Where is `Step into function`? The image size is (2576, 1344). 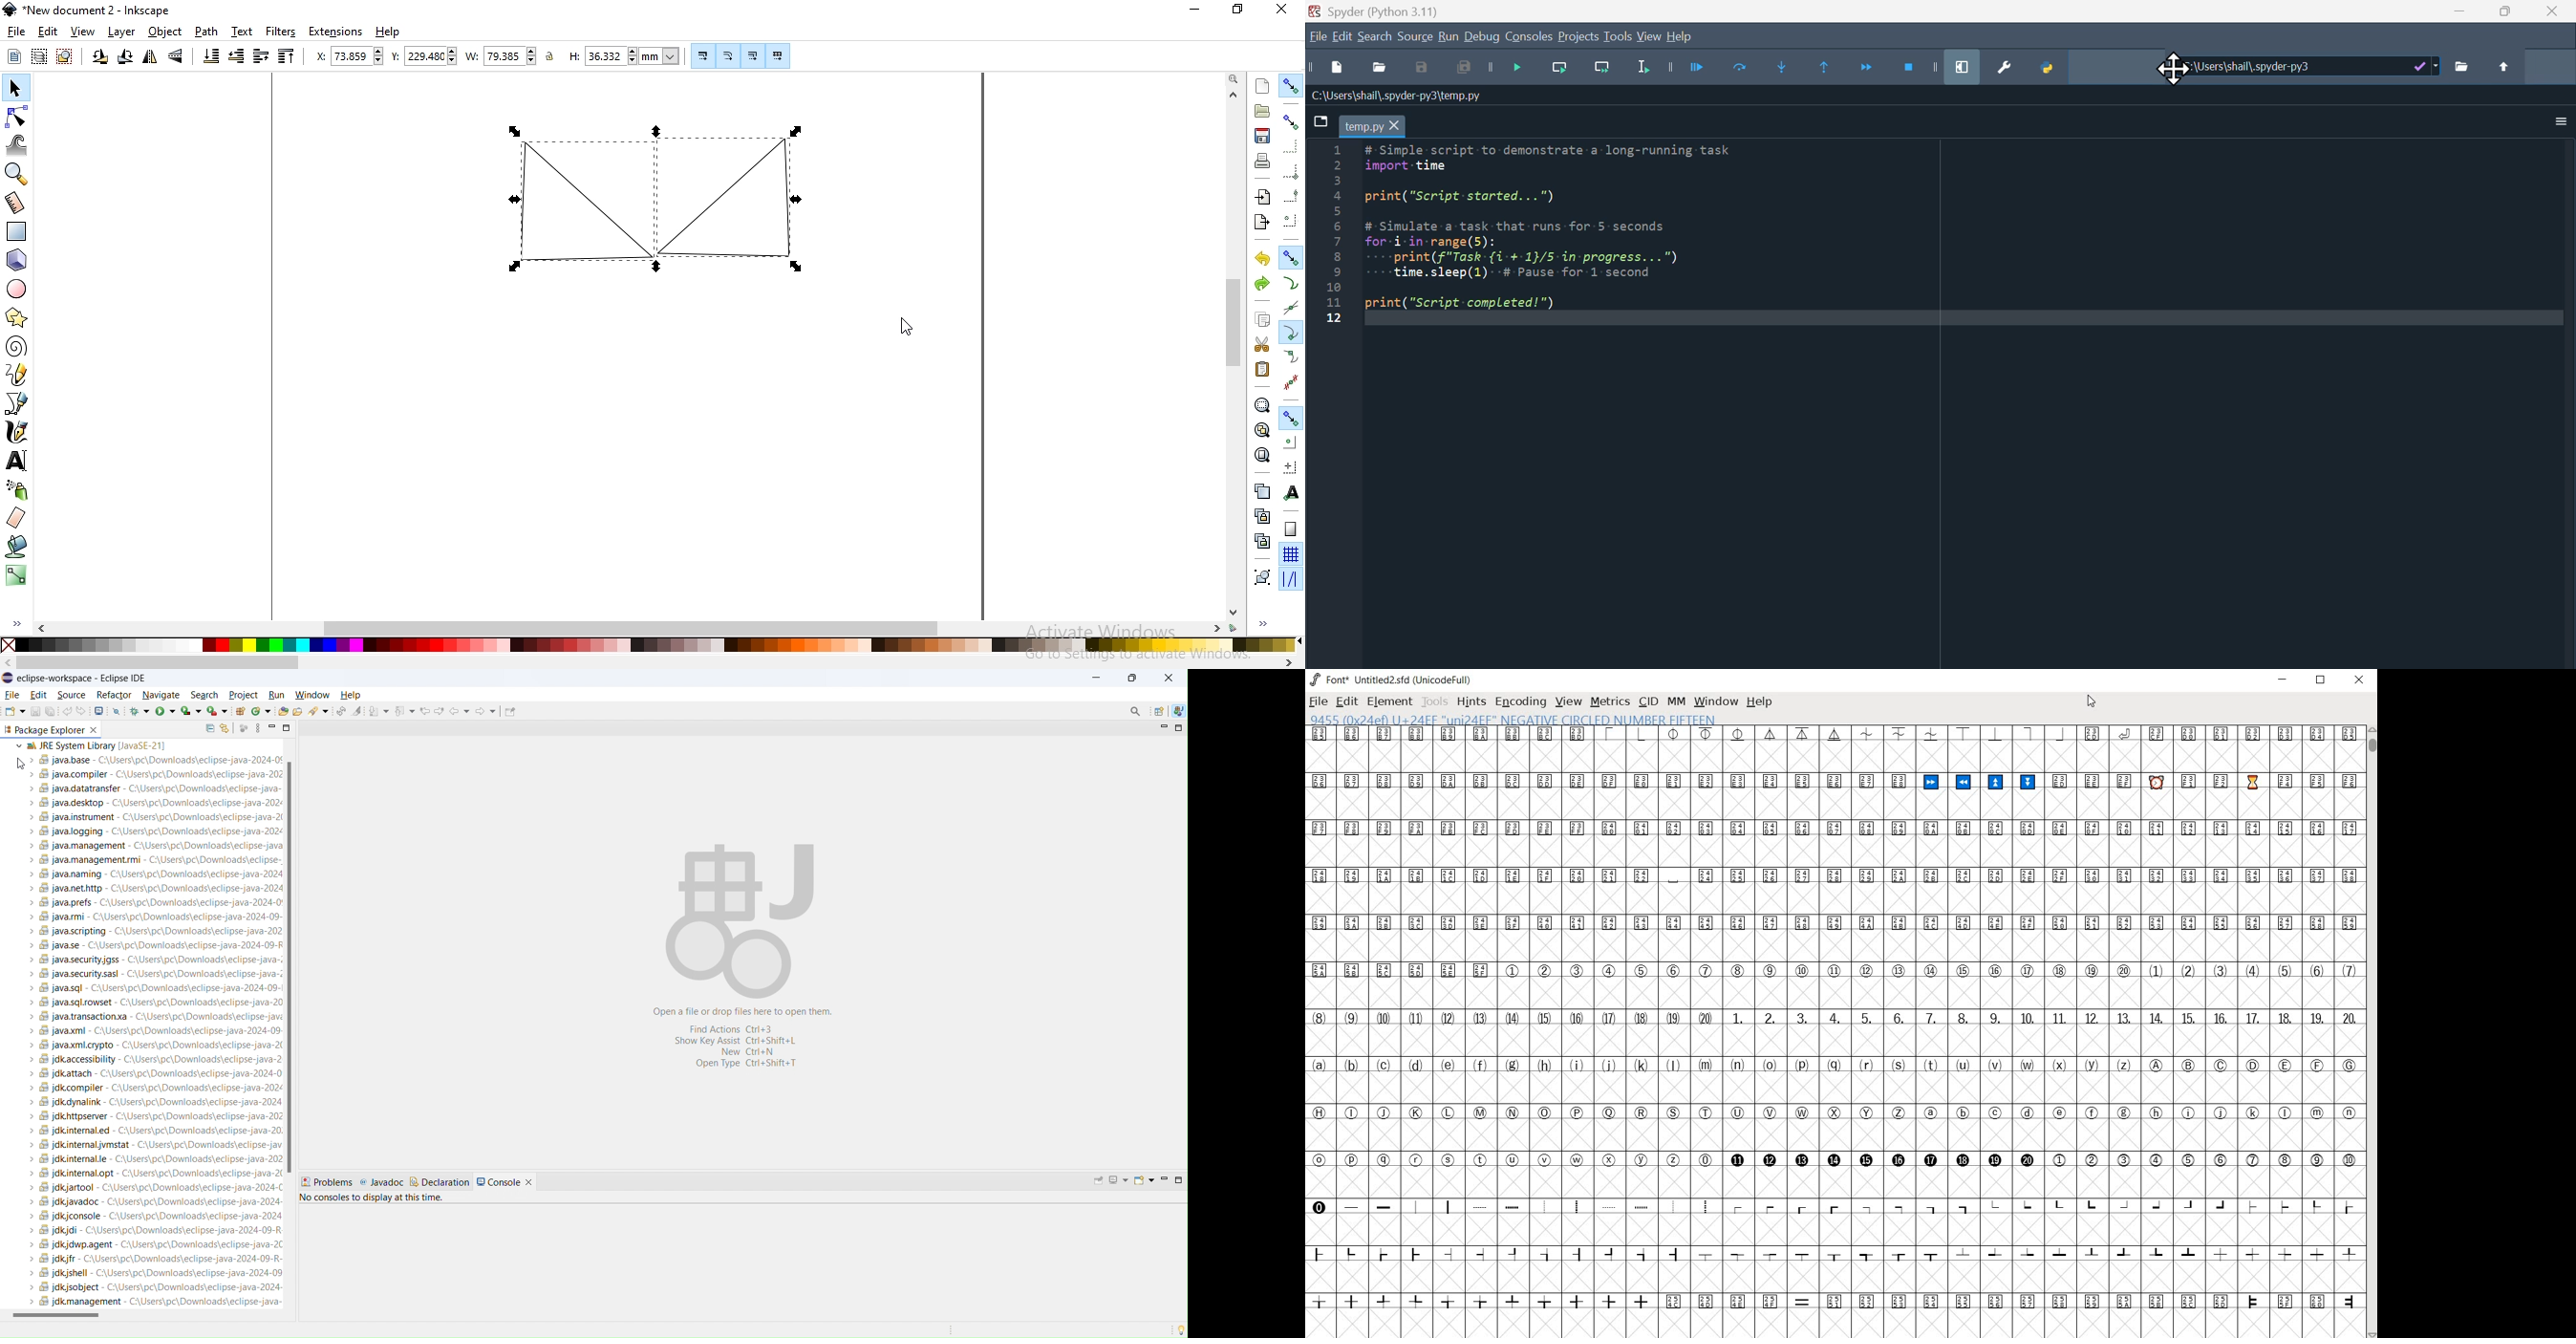 Step into function is located at coordinates (1793, 70).